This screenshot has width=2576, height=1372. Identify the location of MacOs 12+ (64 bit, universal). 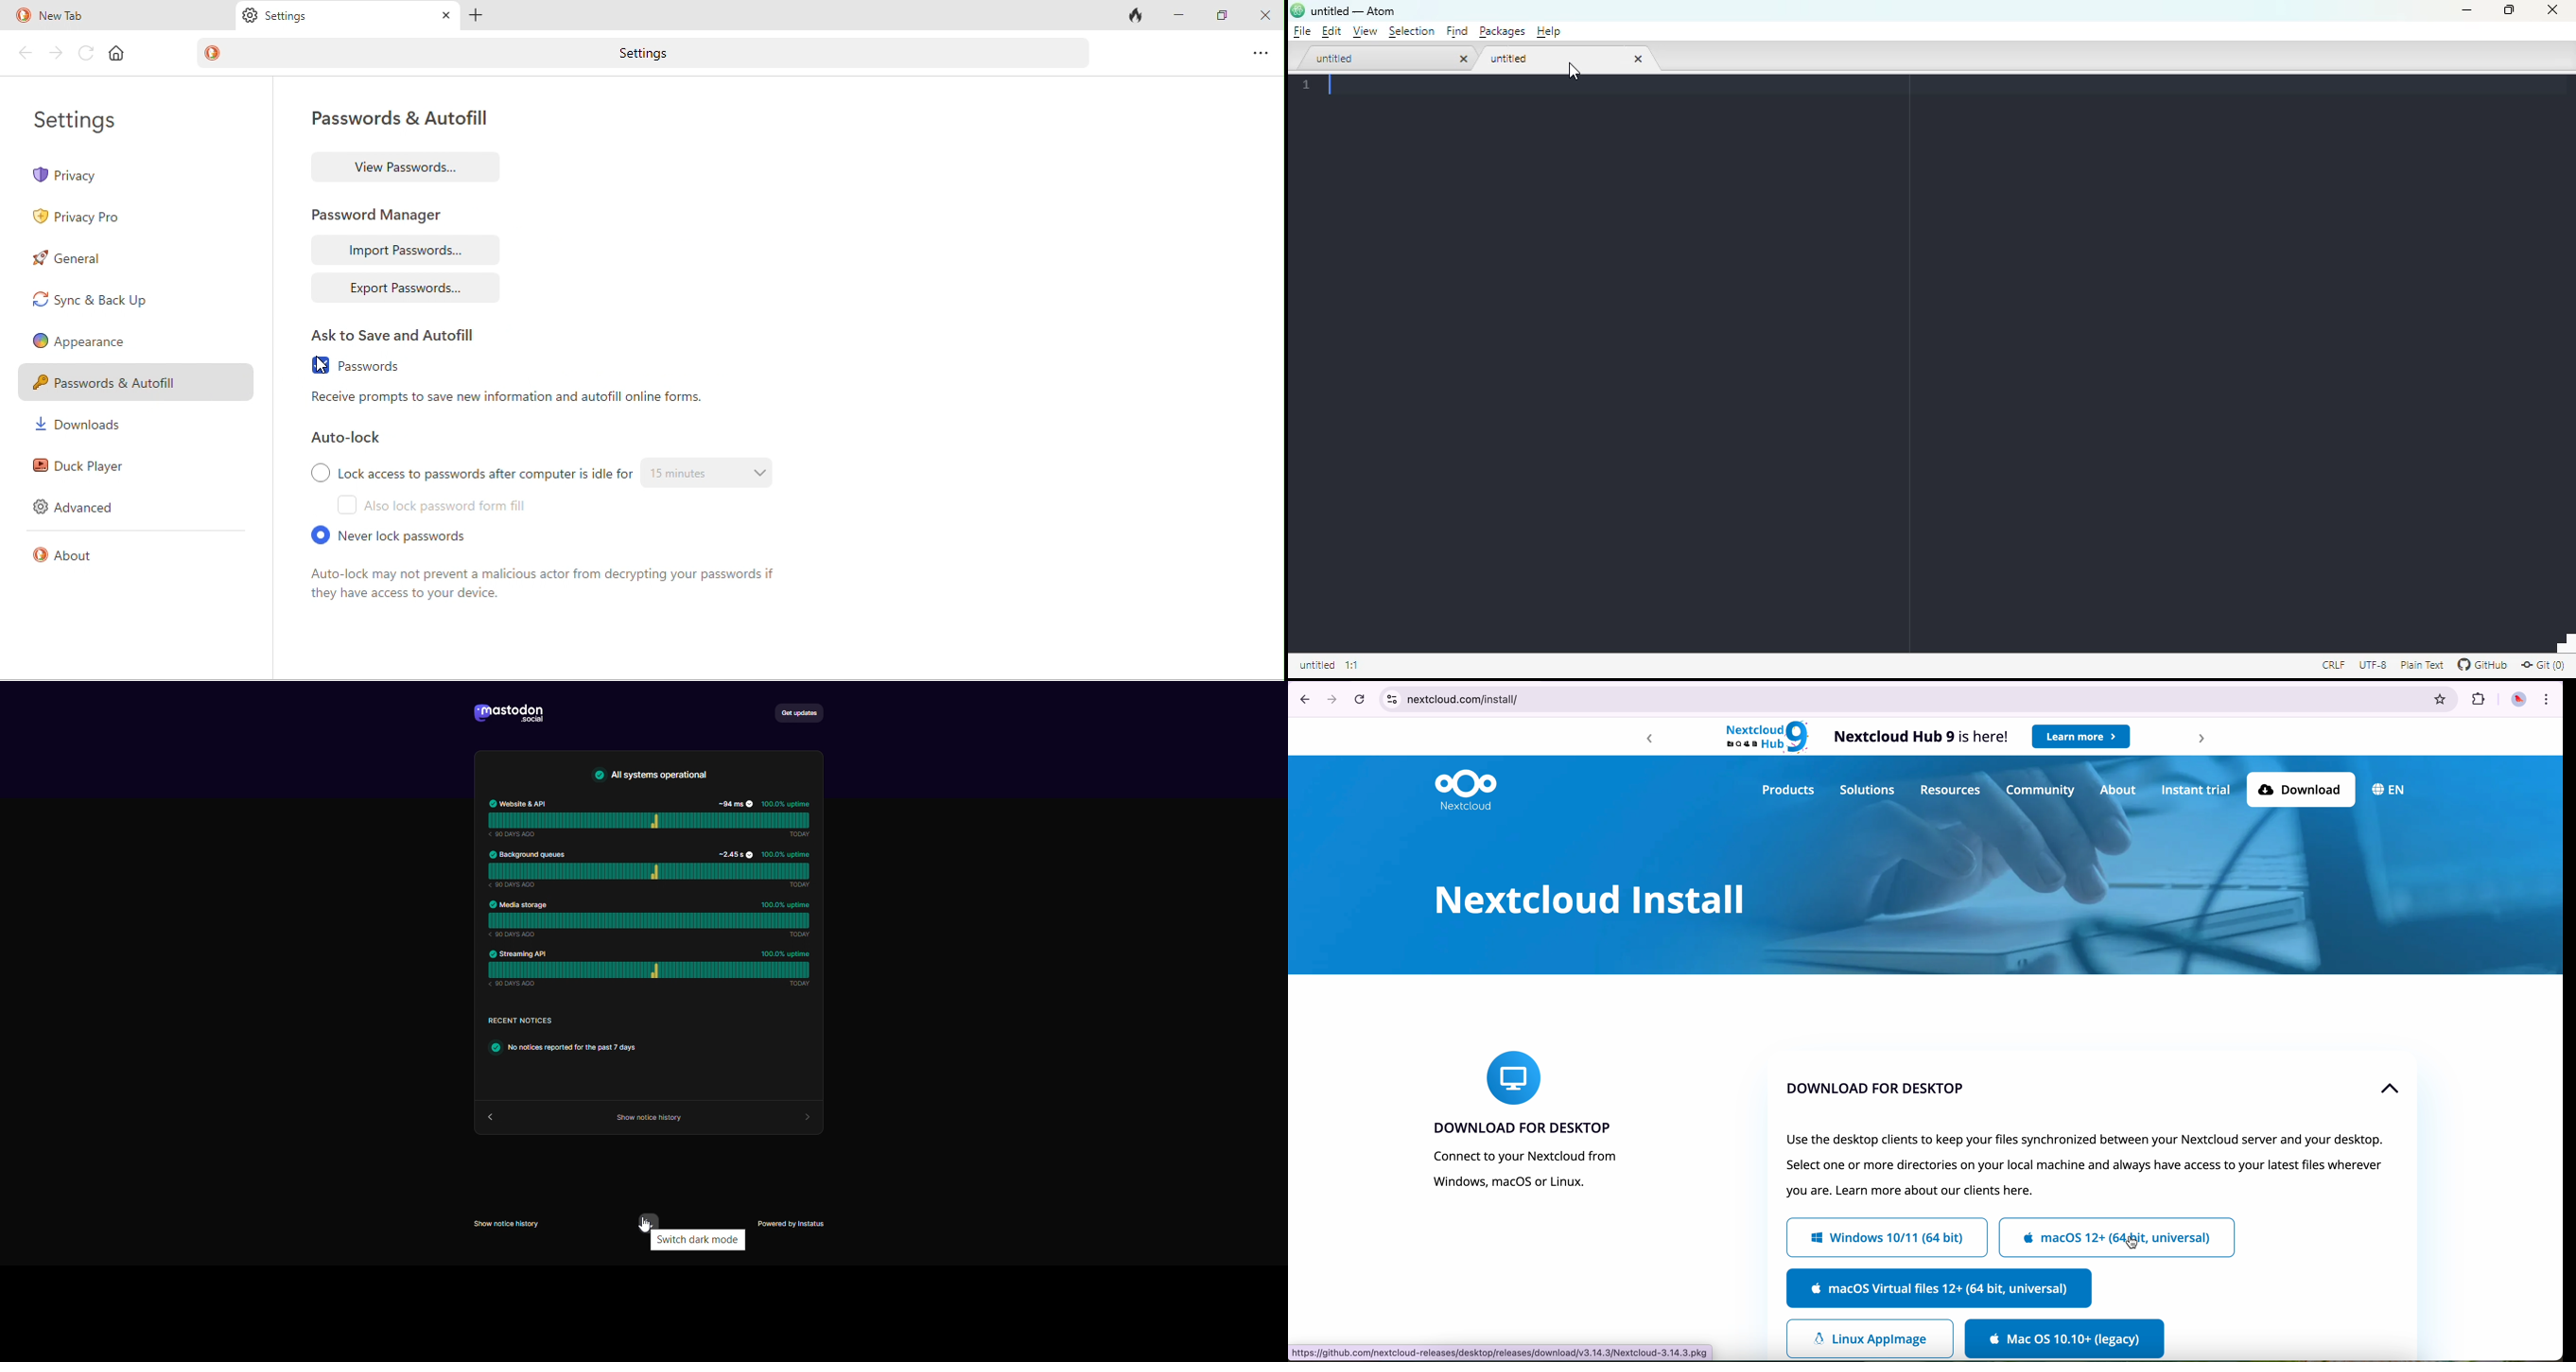
(2118, 1237).